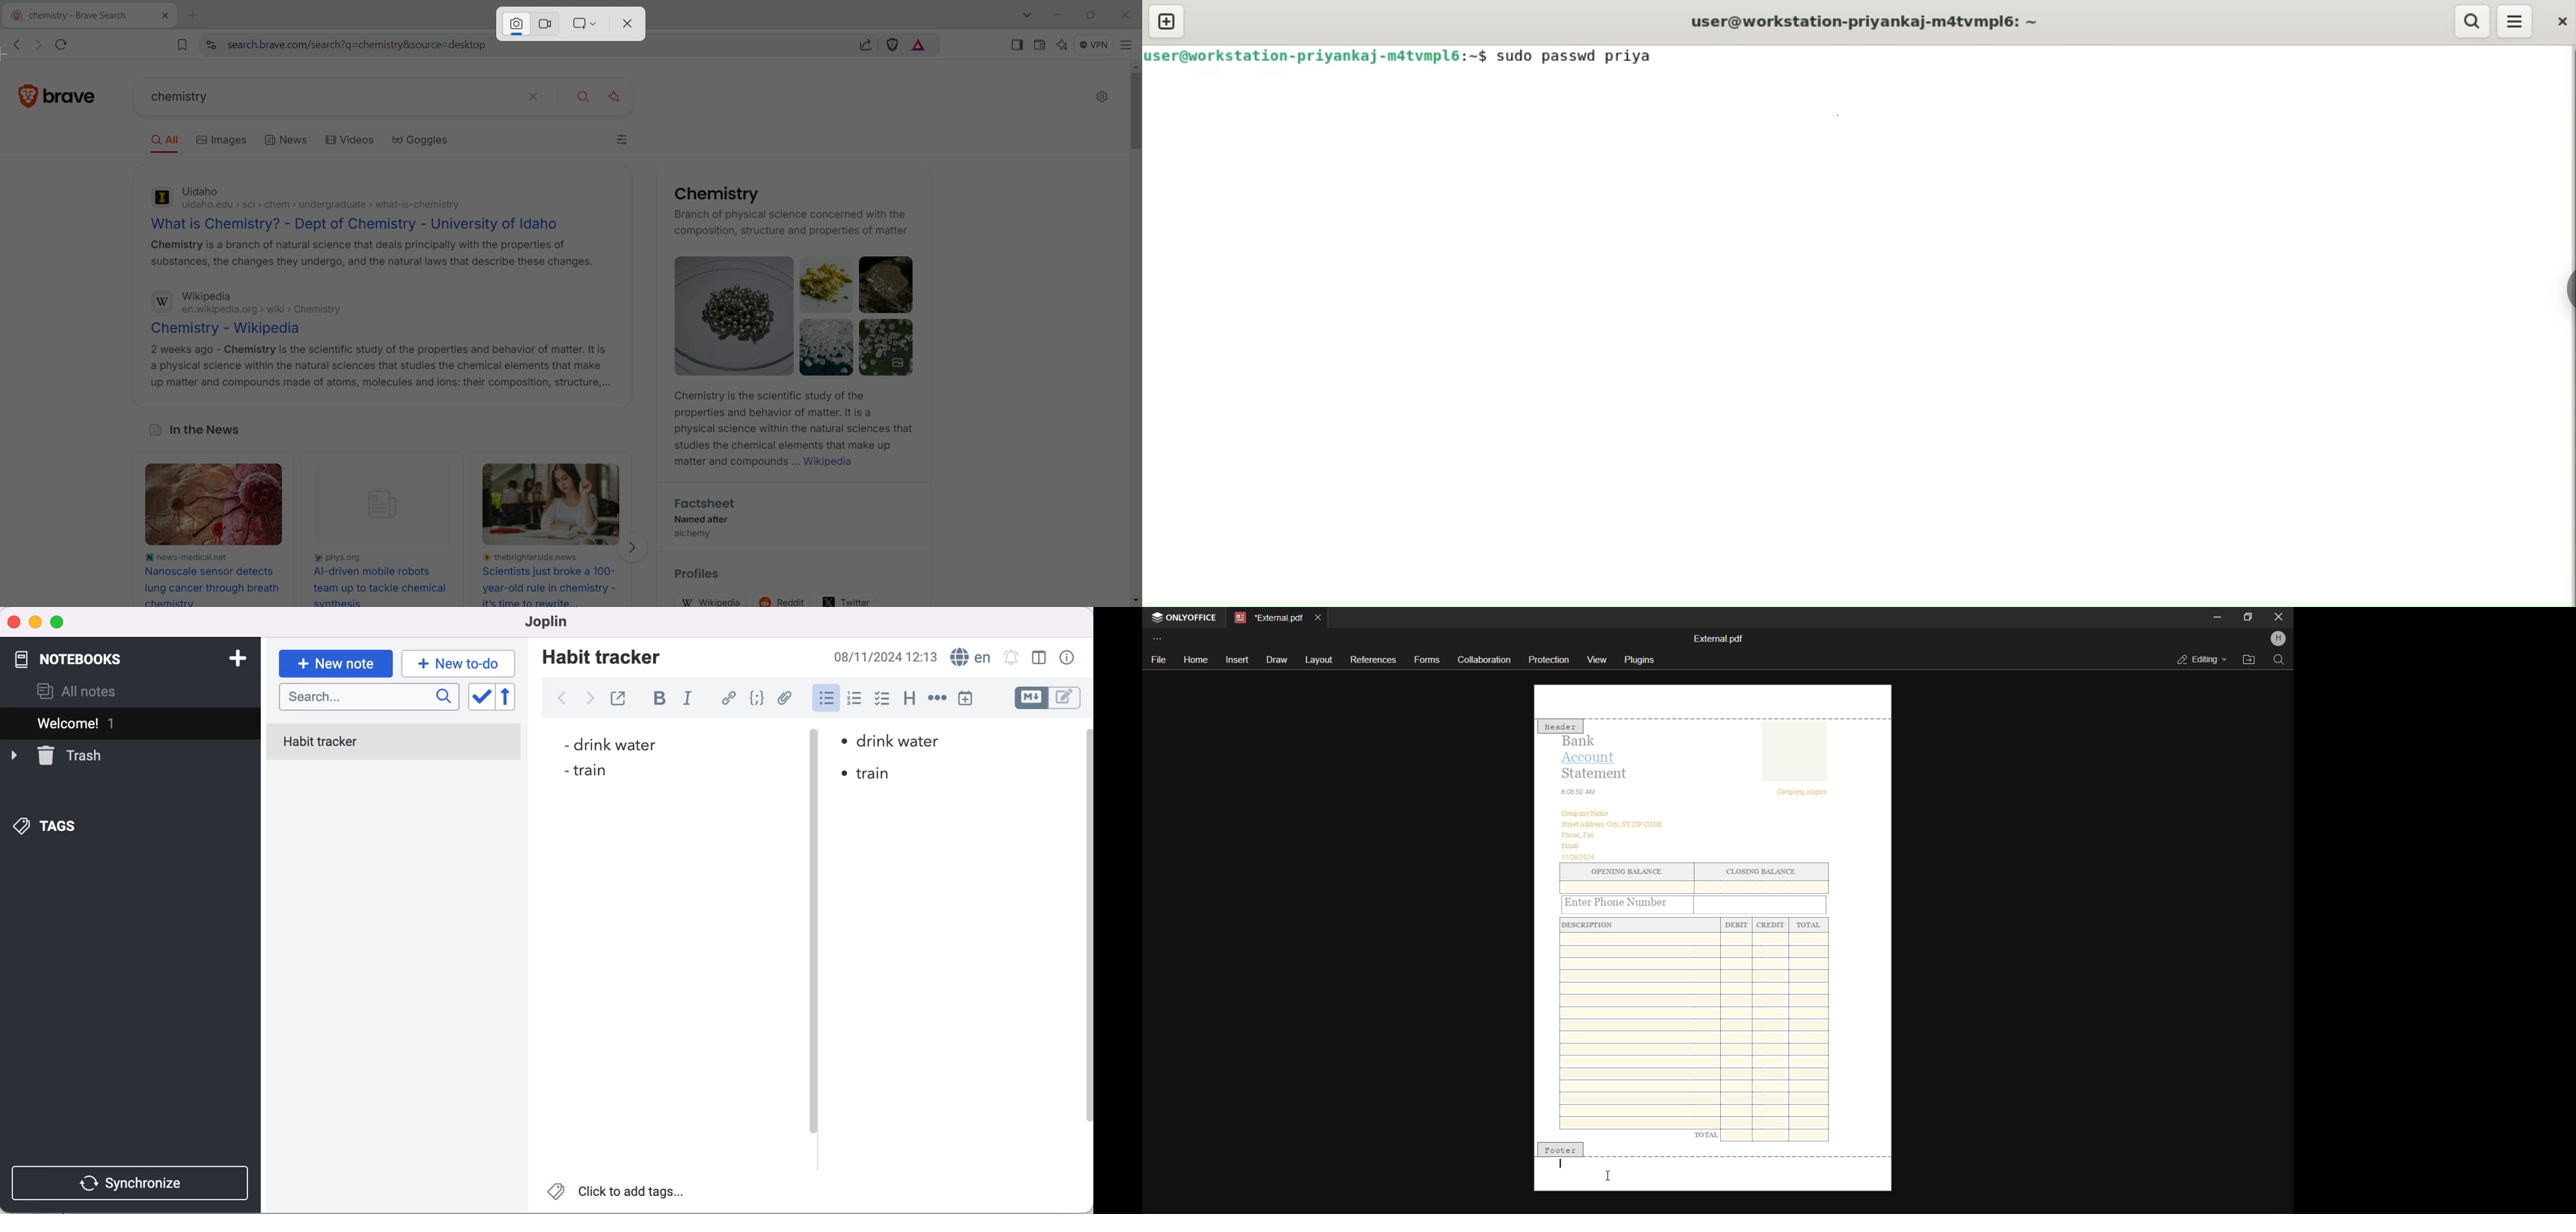 The height and width of the screenshot is (1232, 2576). I want to click on toggle sort order field, so click(481, 698).